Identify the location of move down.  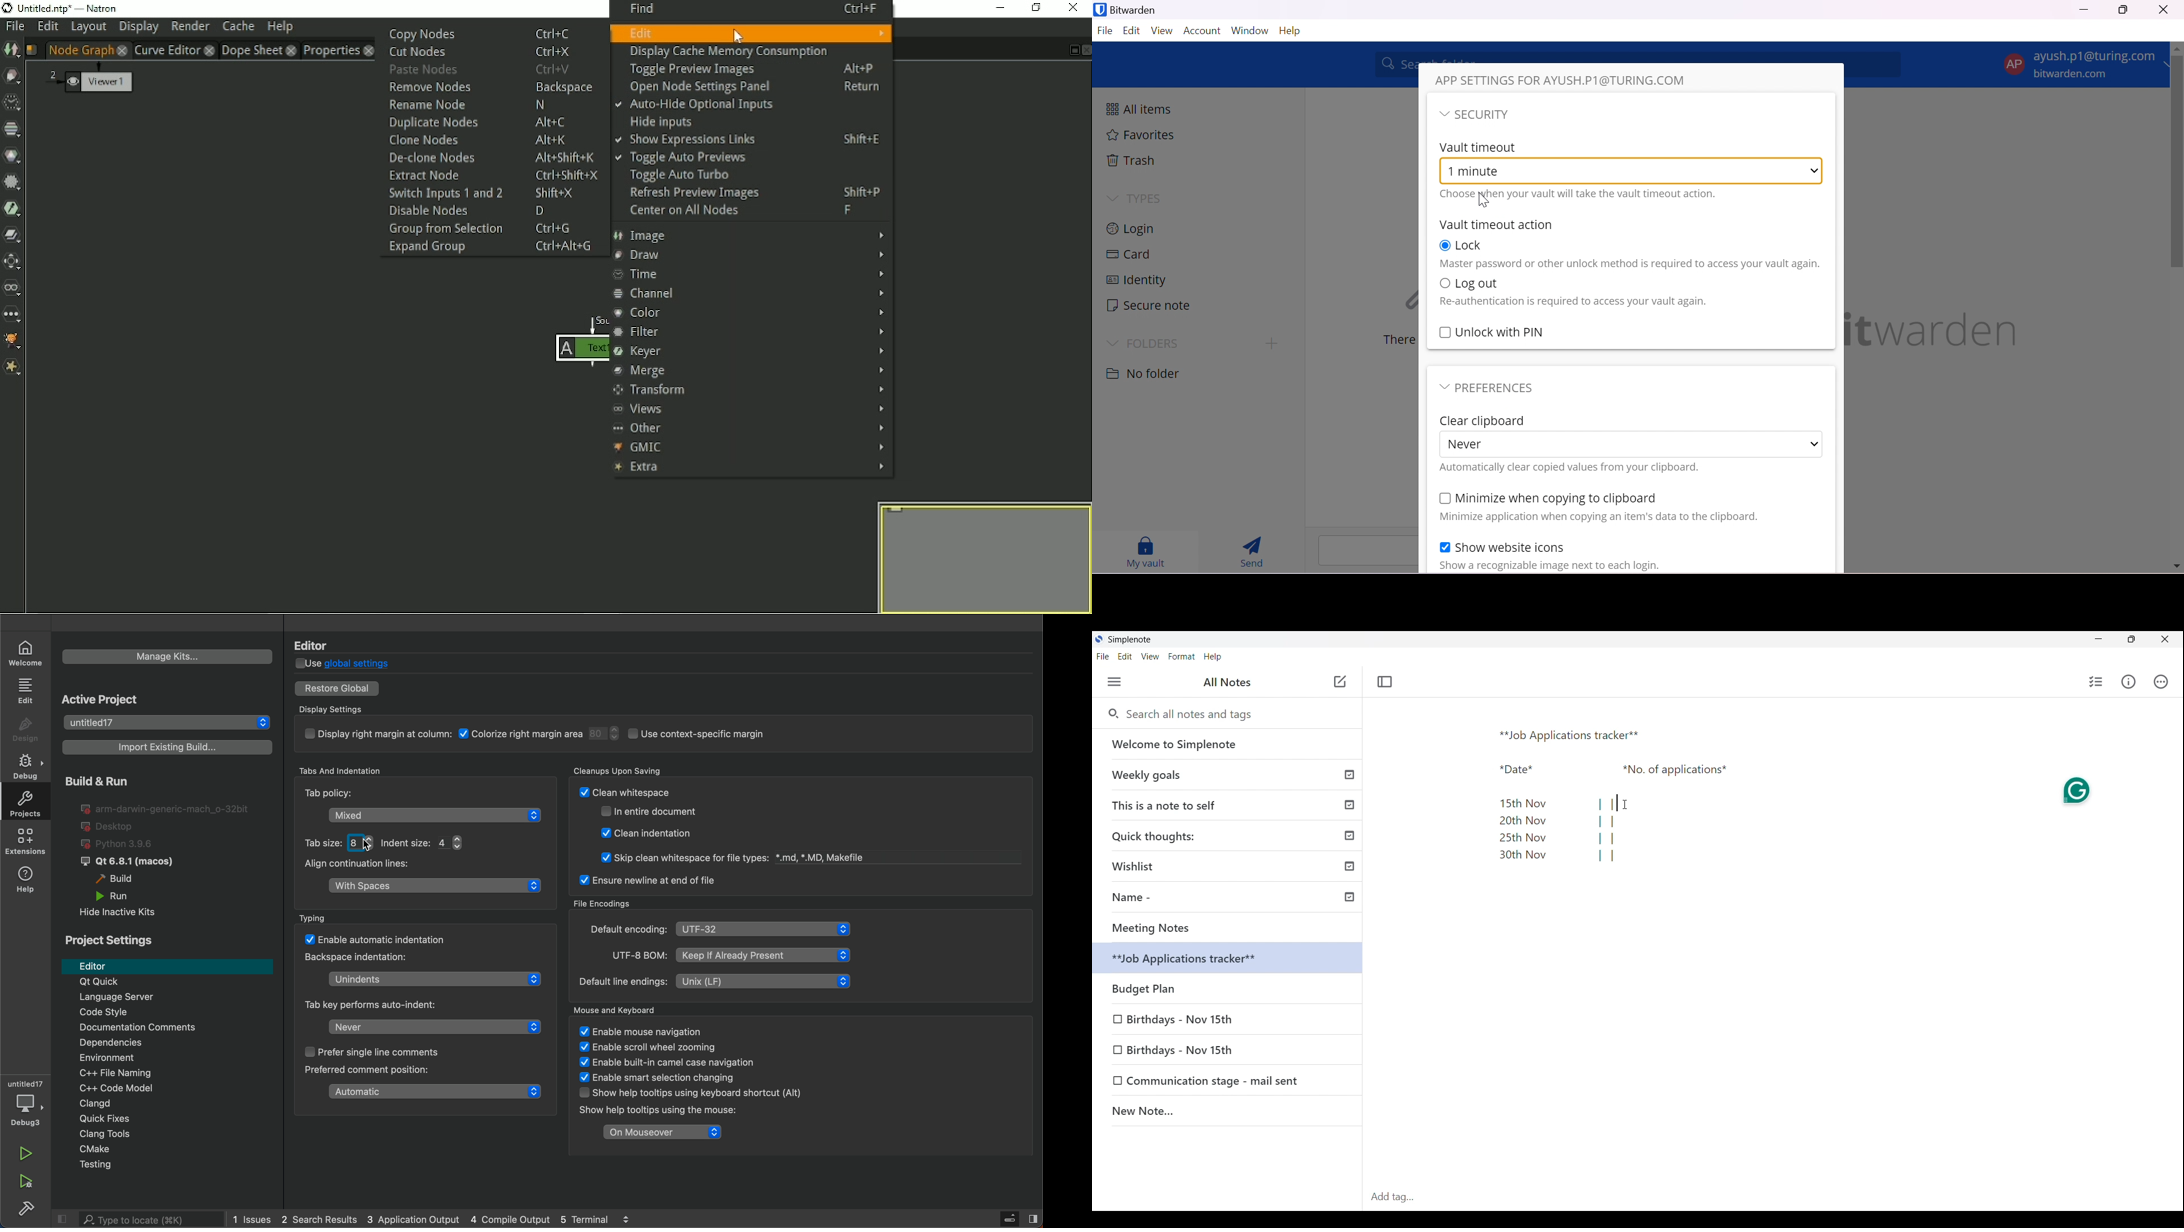
(2177, 568).